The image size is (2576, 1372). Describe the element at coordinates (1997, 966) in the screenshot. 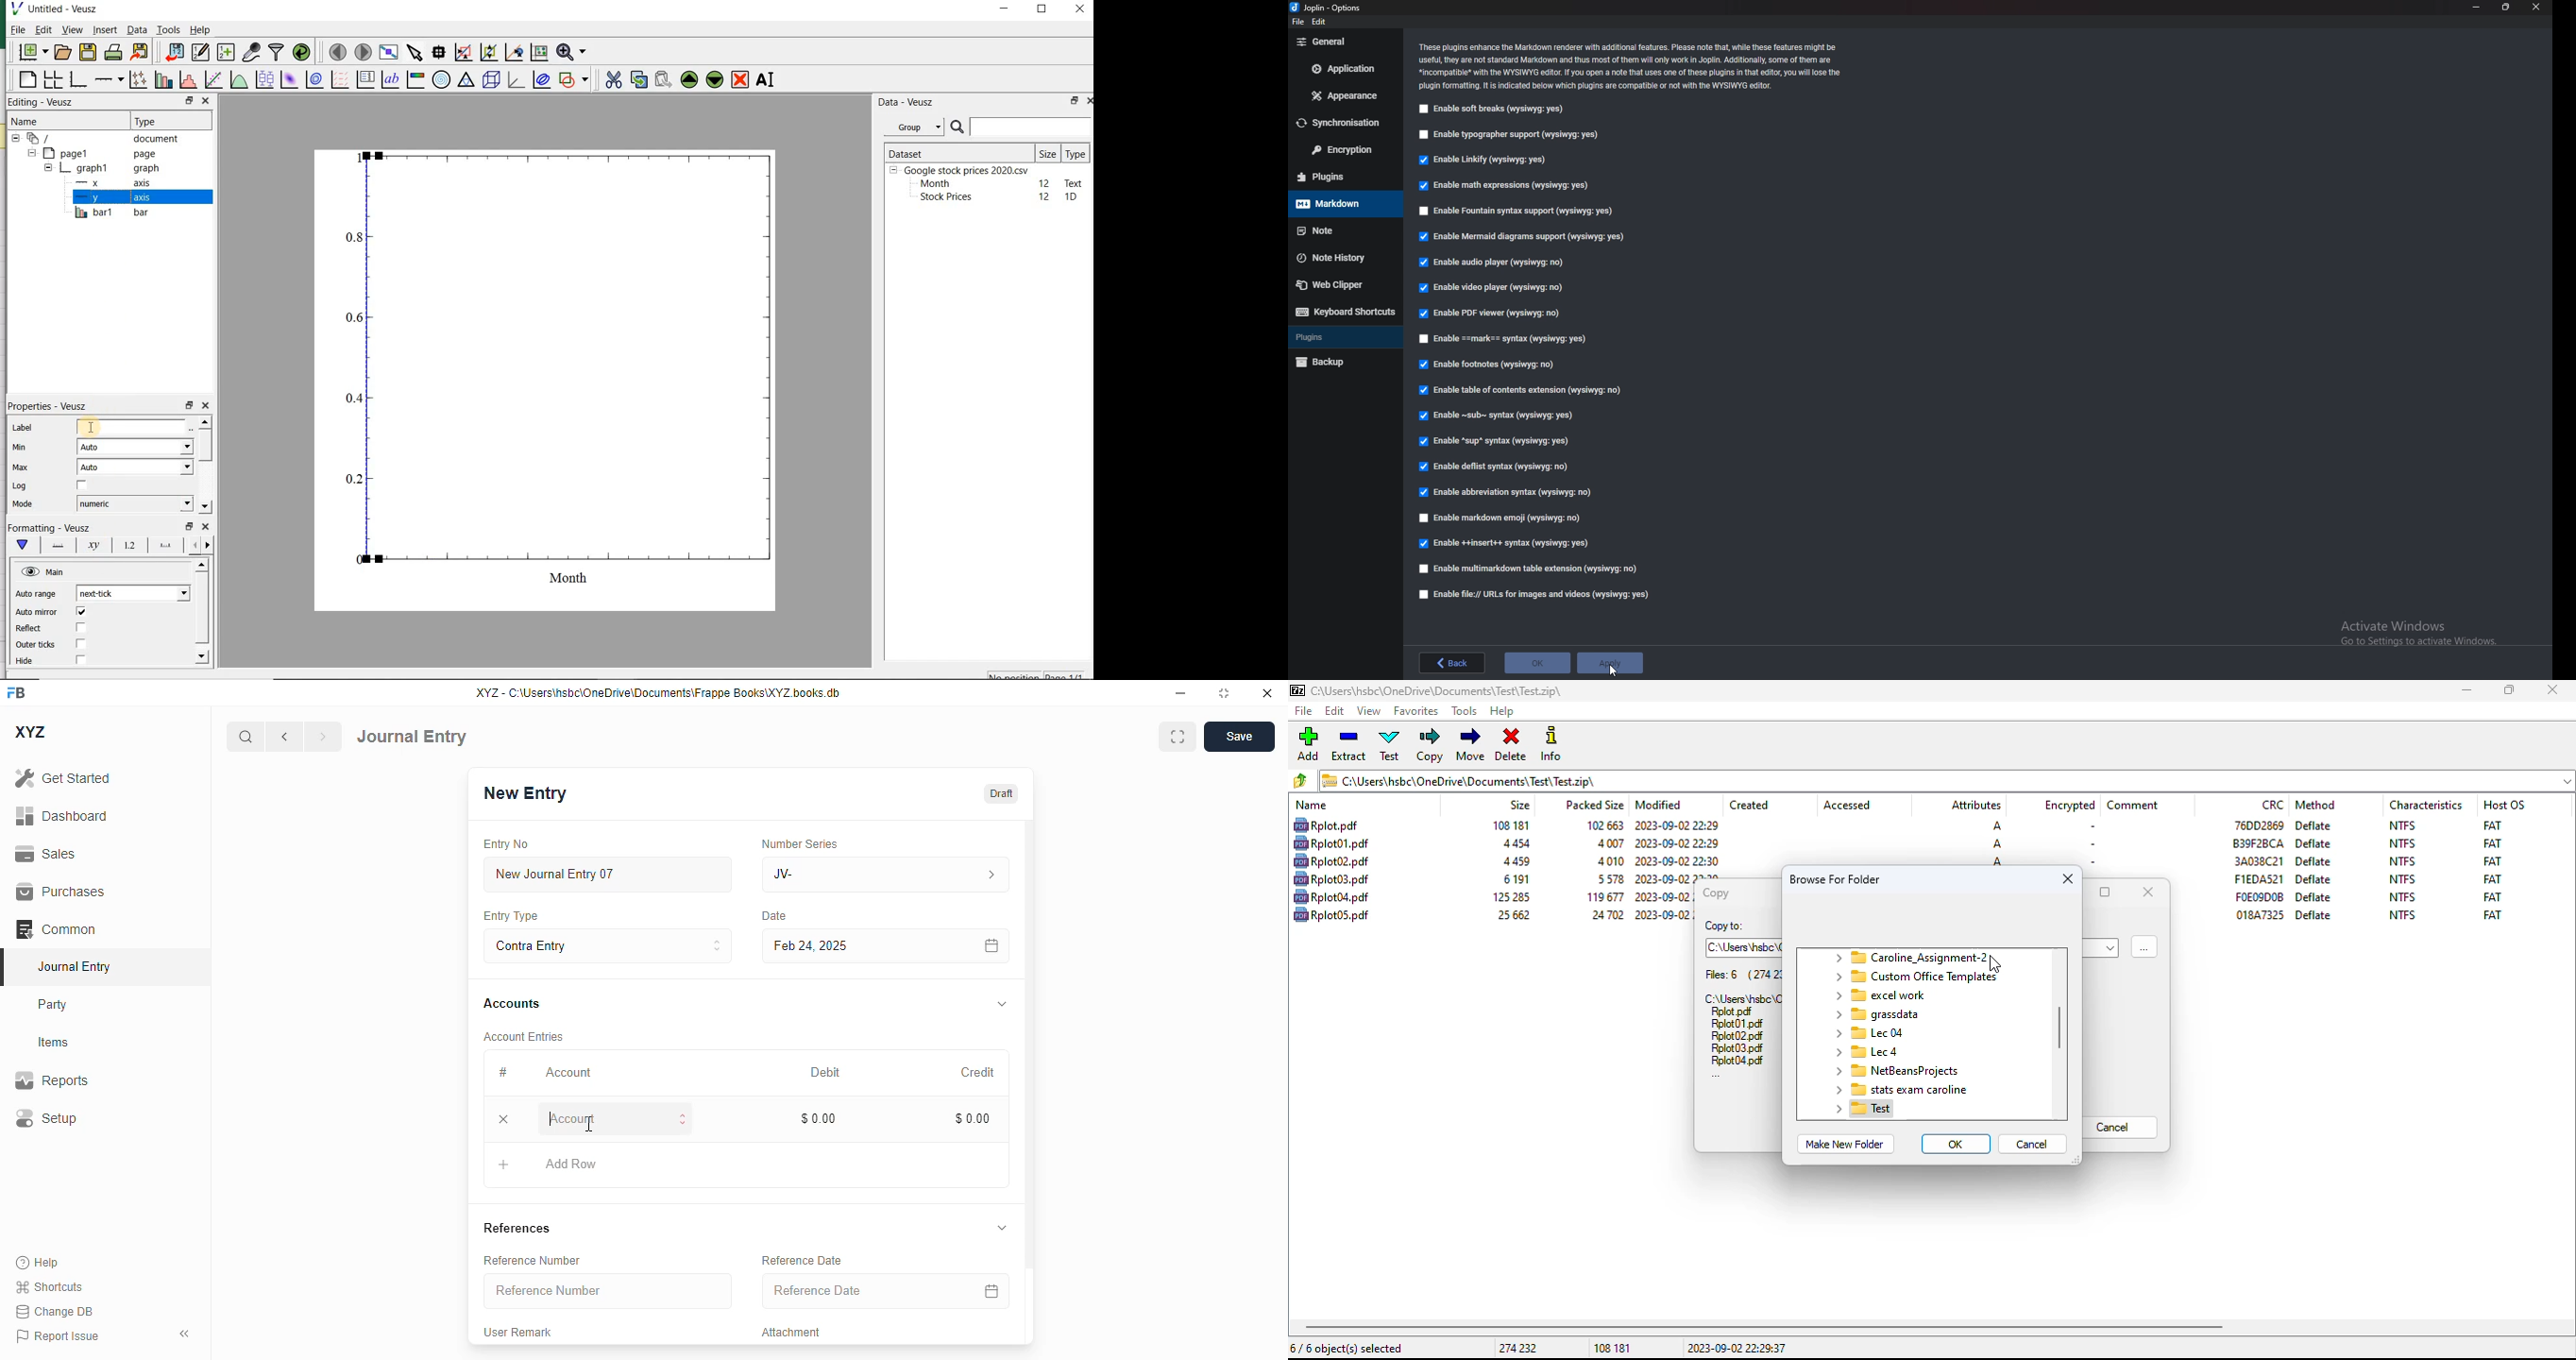

I see `cursor` at that location.